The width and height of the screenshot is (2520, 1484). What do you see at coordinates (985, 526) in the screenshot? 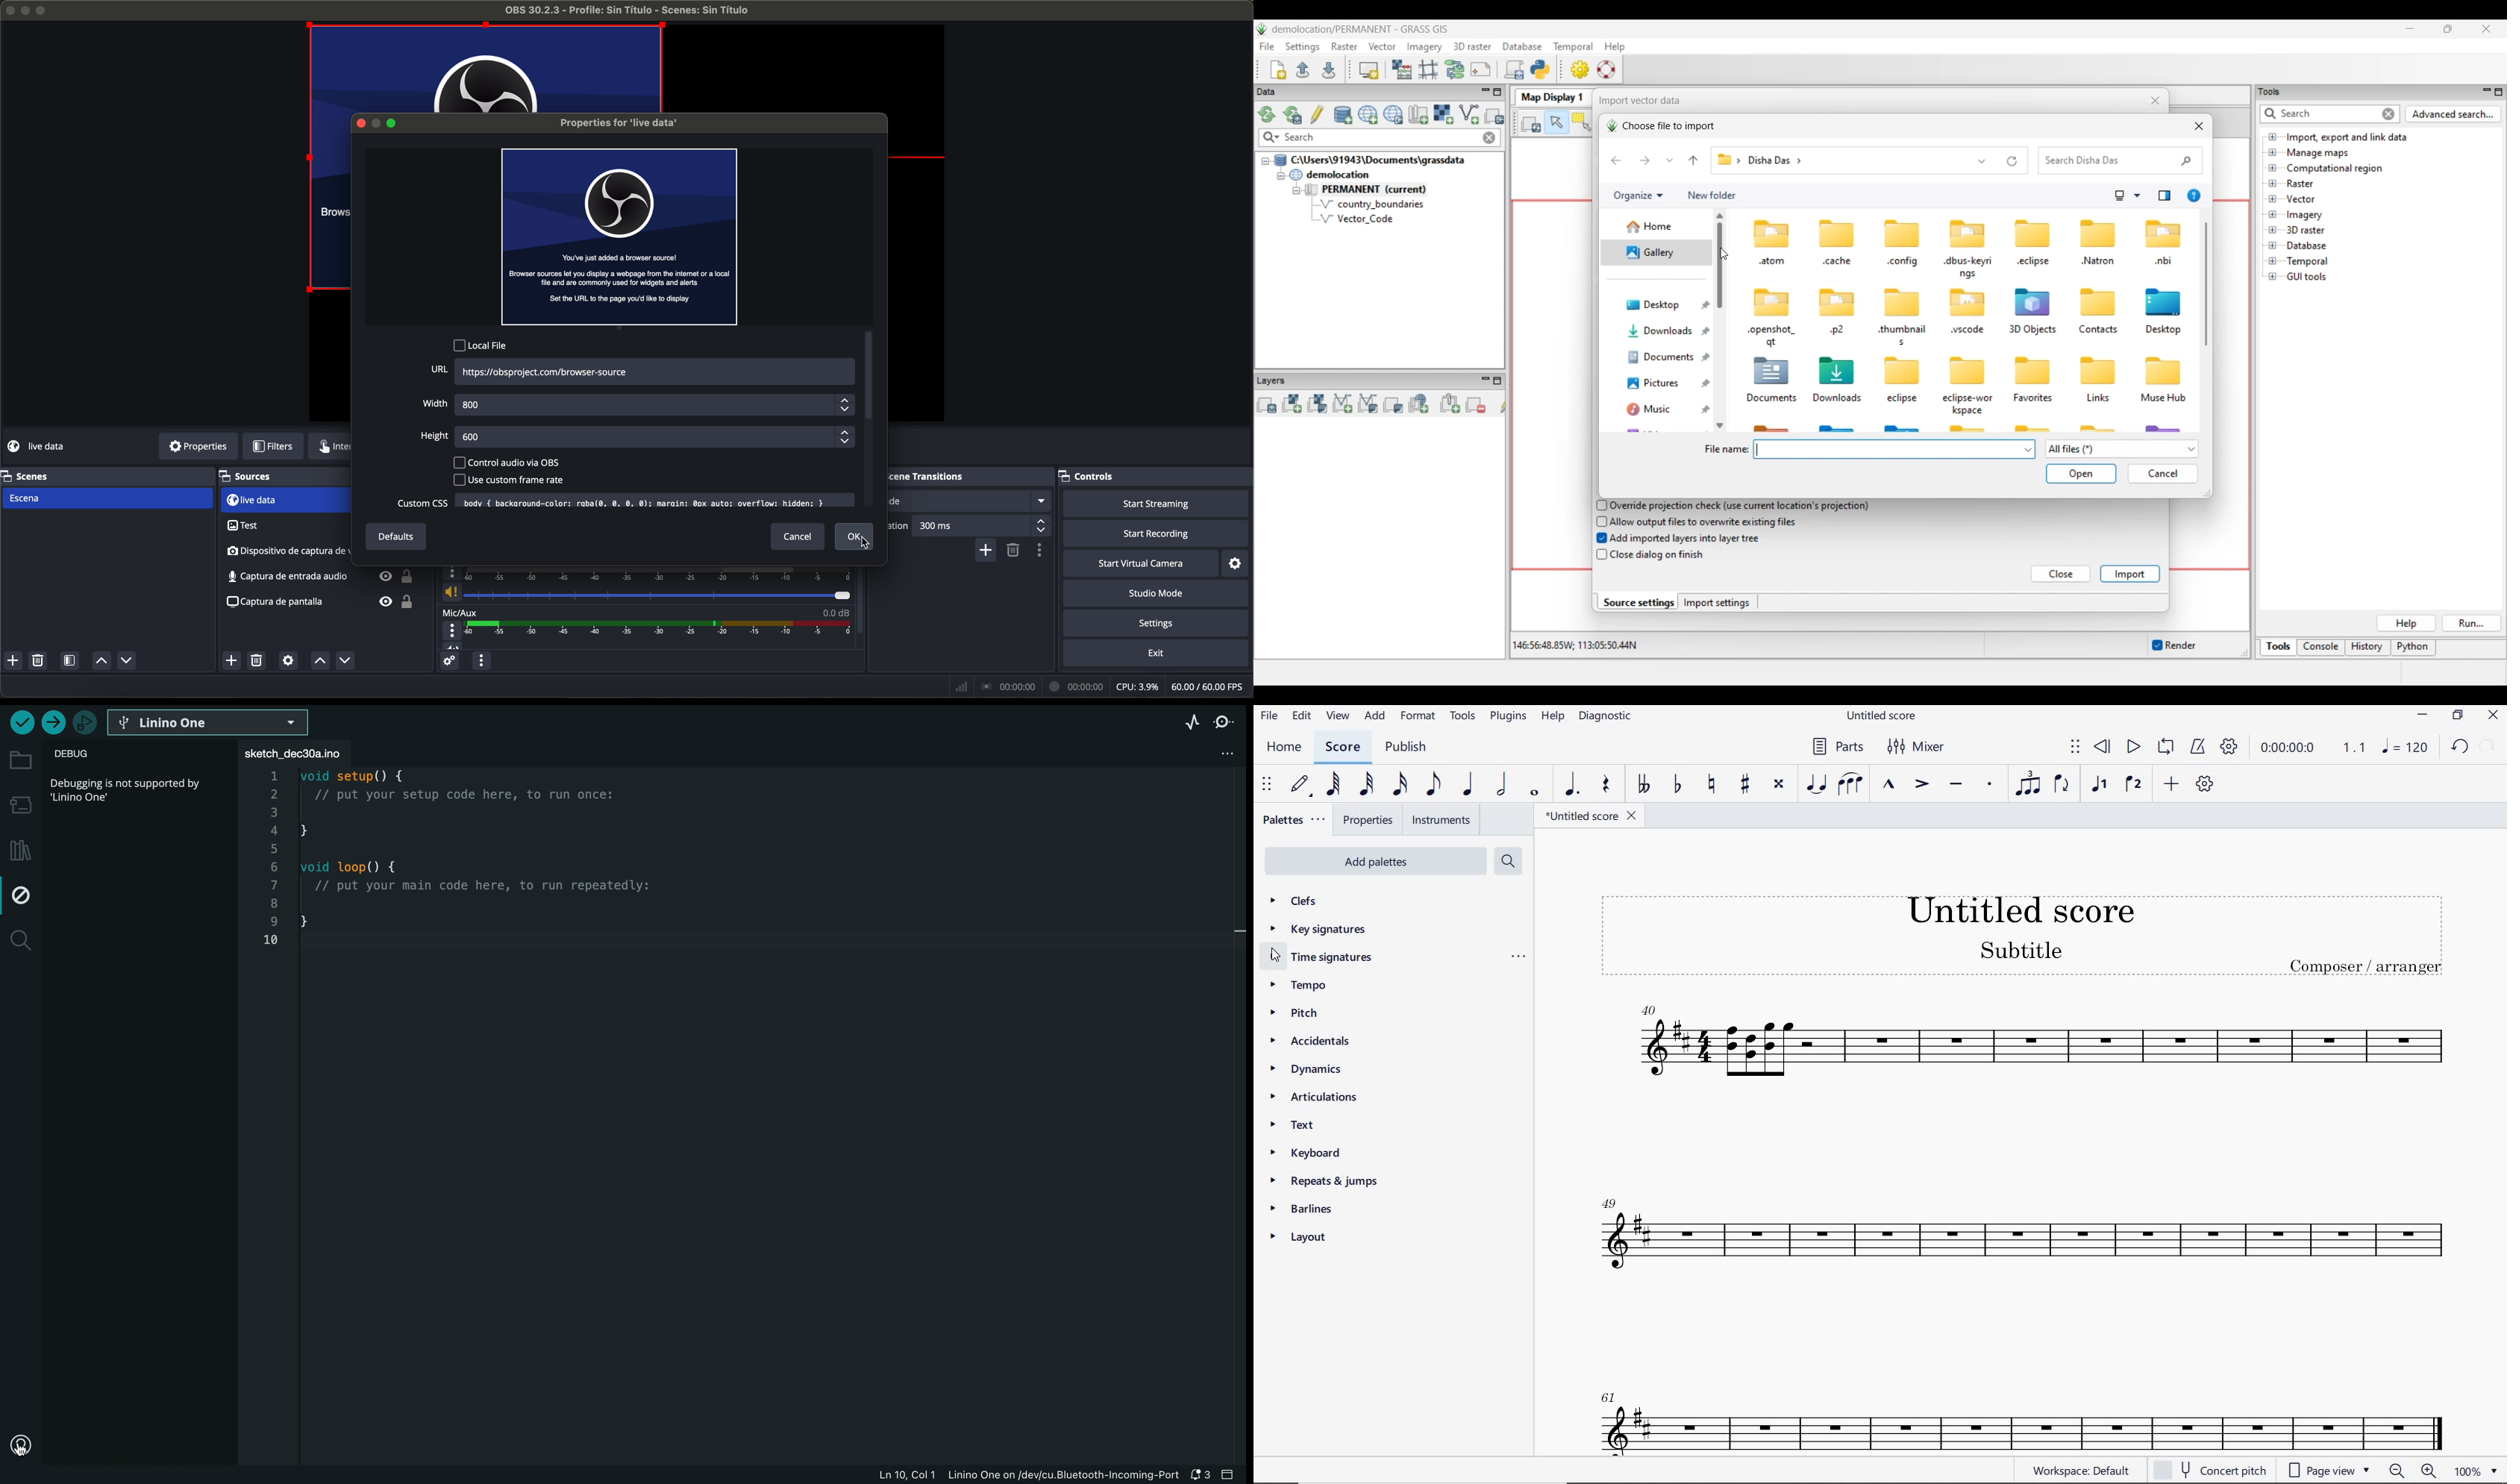
I see `300 ms` at bounding box center [985, 526].